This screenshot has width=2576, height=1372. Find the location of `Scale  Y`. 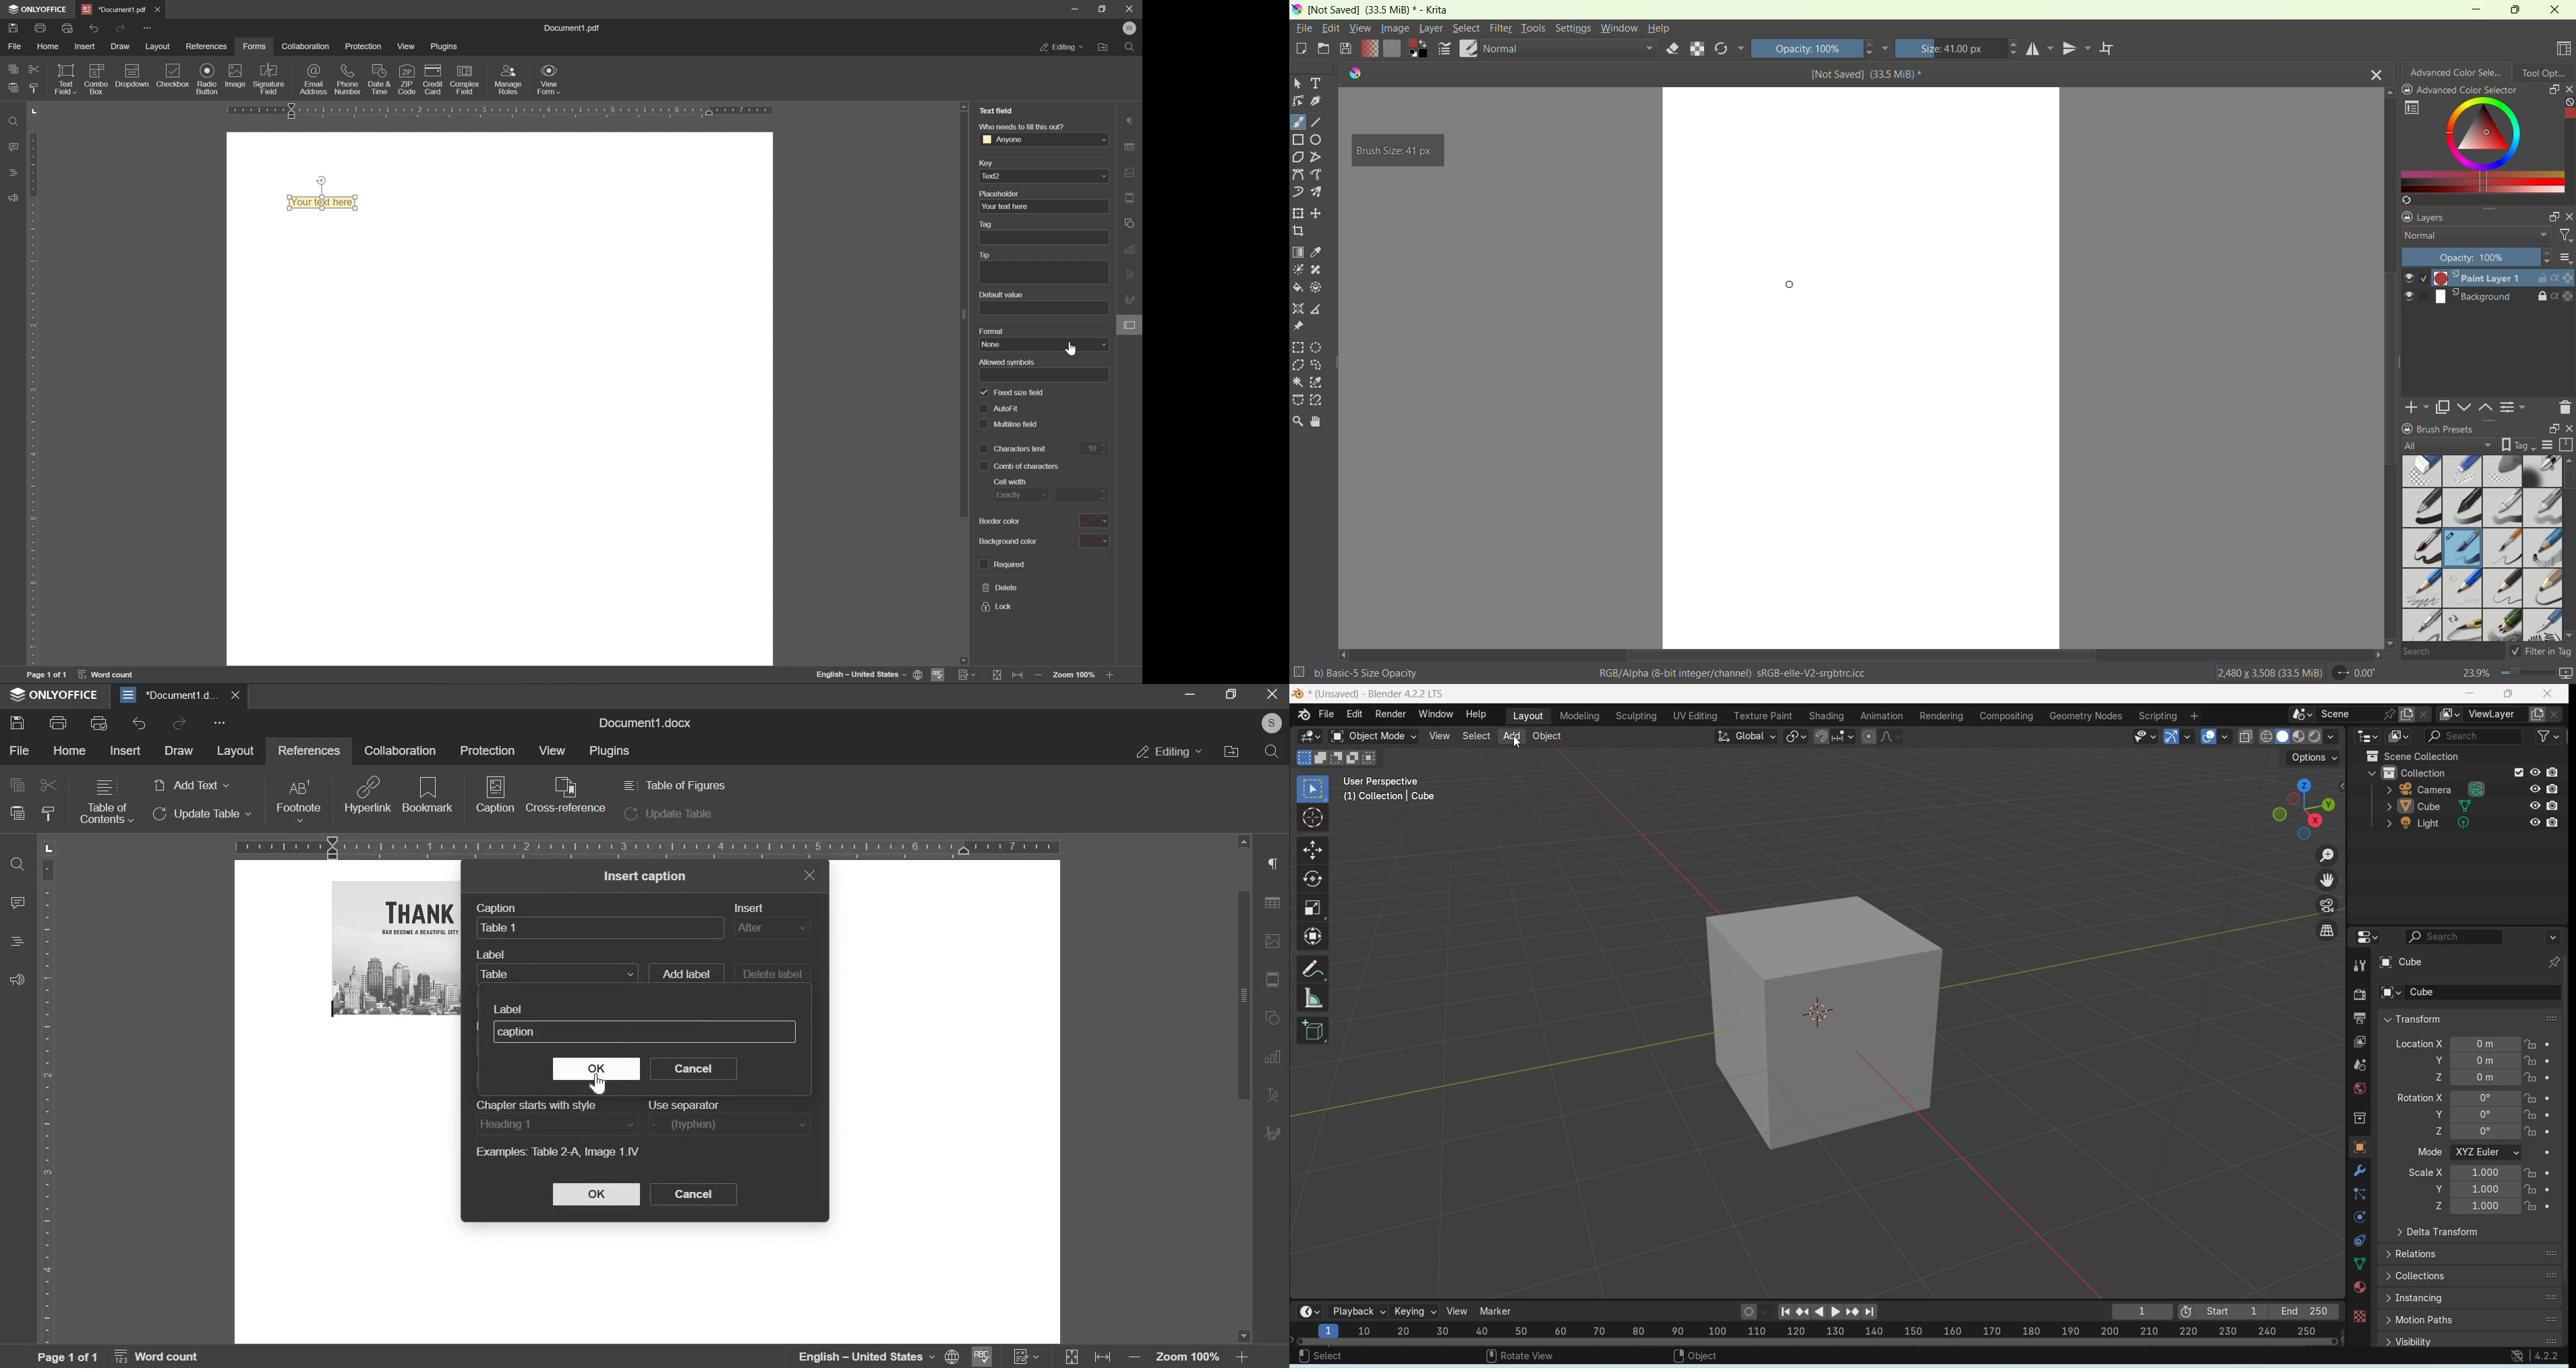

Scale  Y is located at coordinates (2439, 1189).